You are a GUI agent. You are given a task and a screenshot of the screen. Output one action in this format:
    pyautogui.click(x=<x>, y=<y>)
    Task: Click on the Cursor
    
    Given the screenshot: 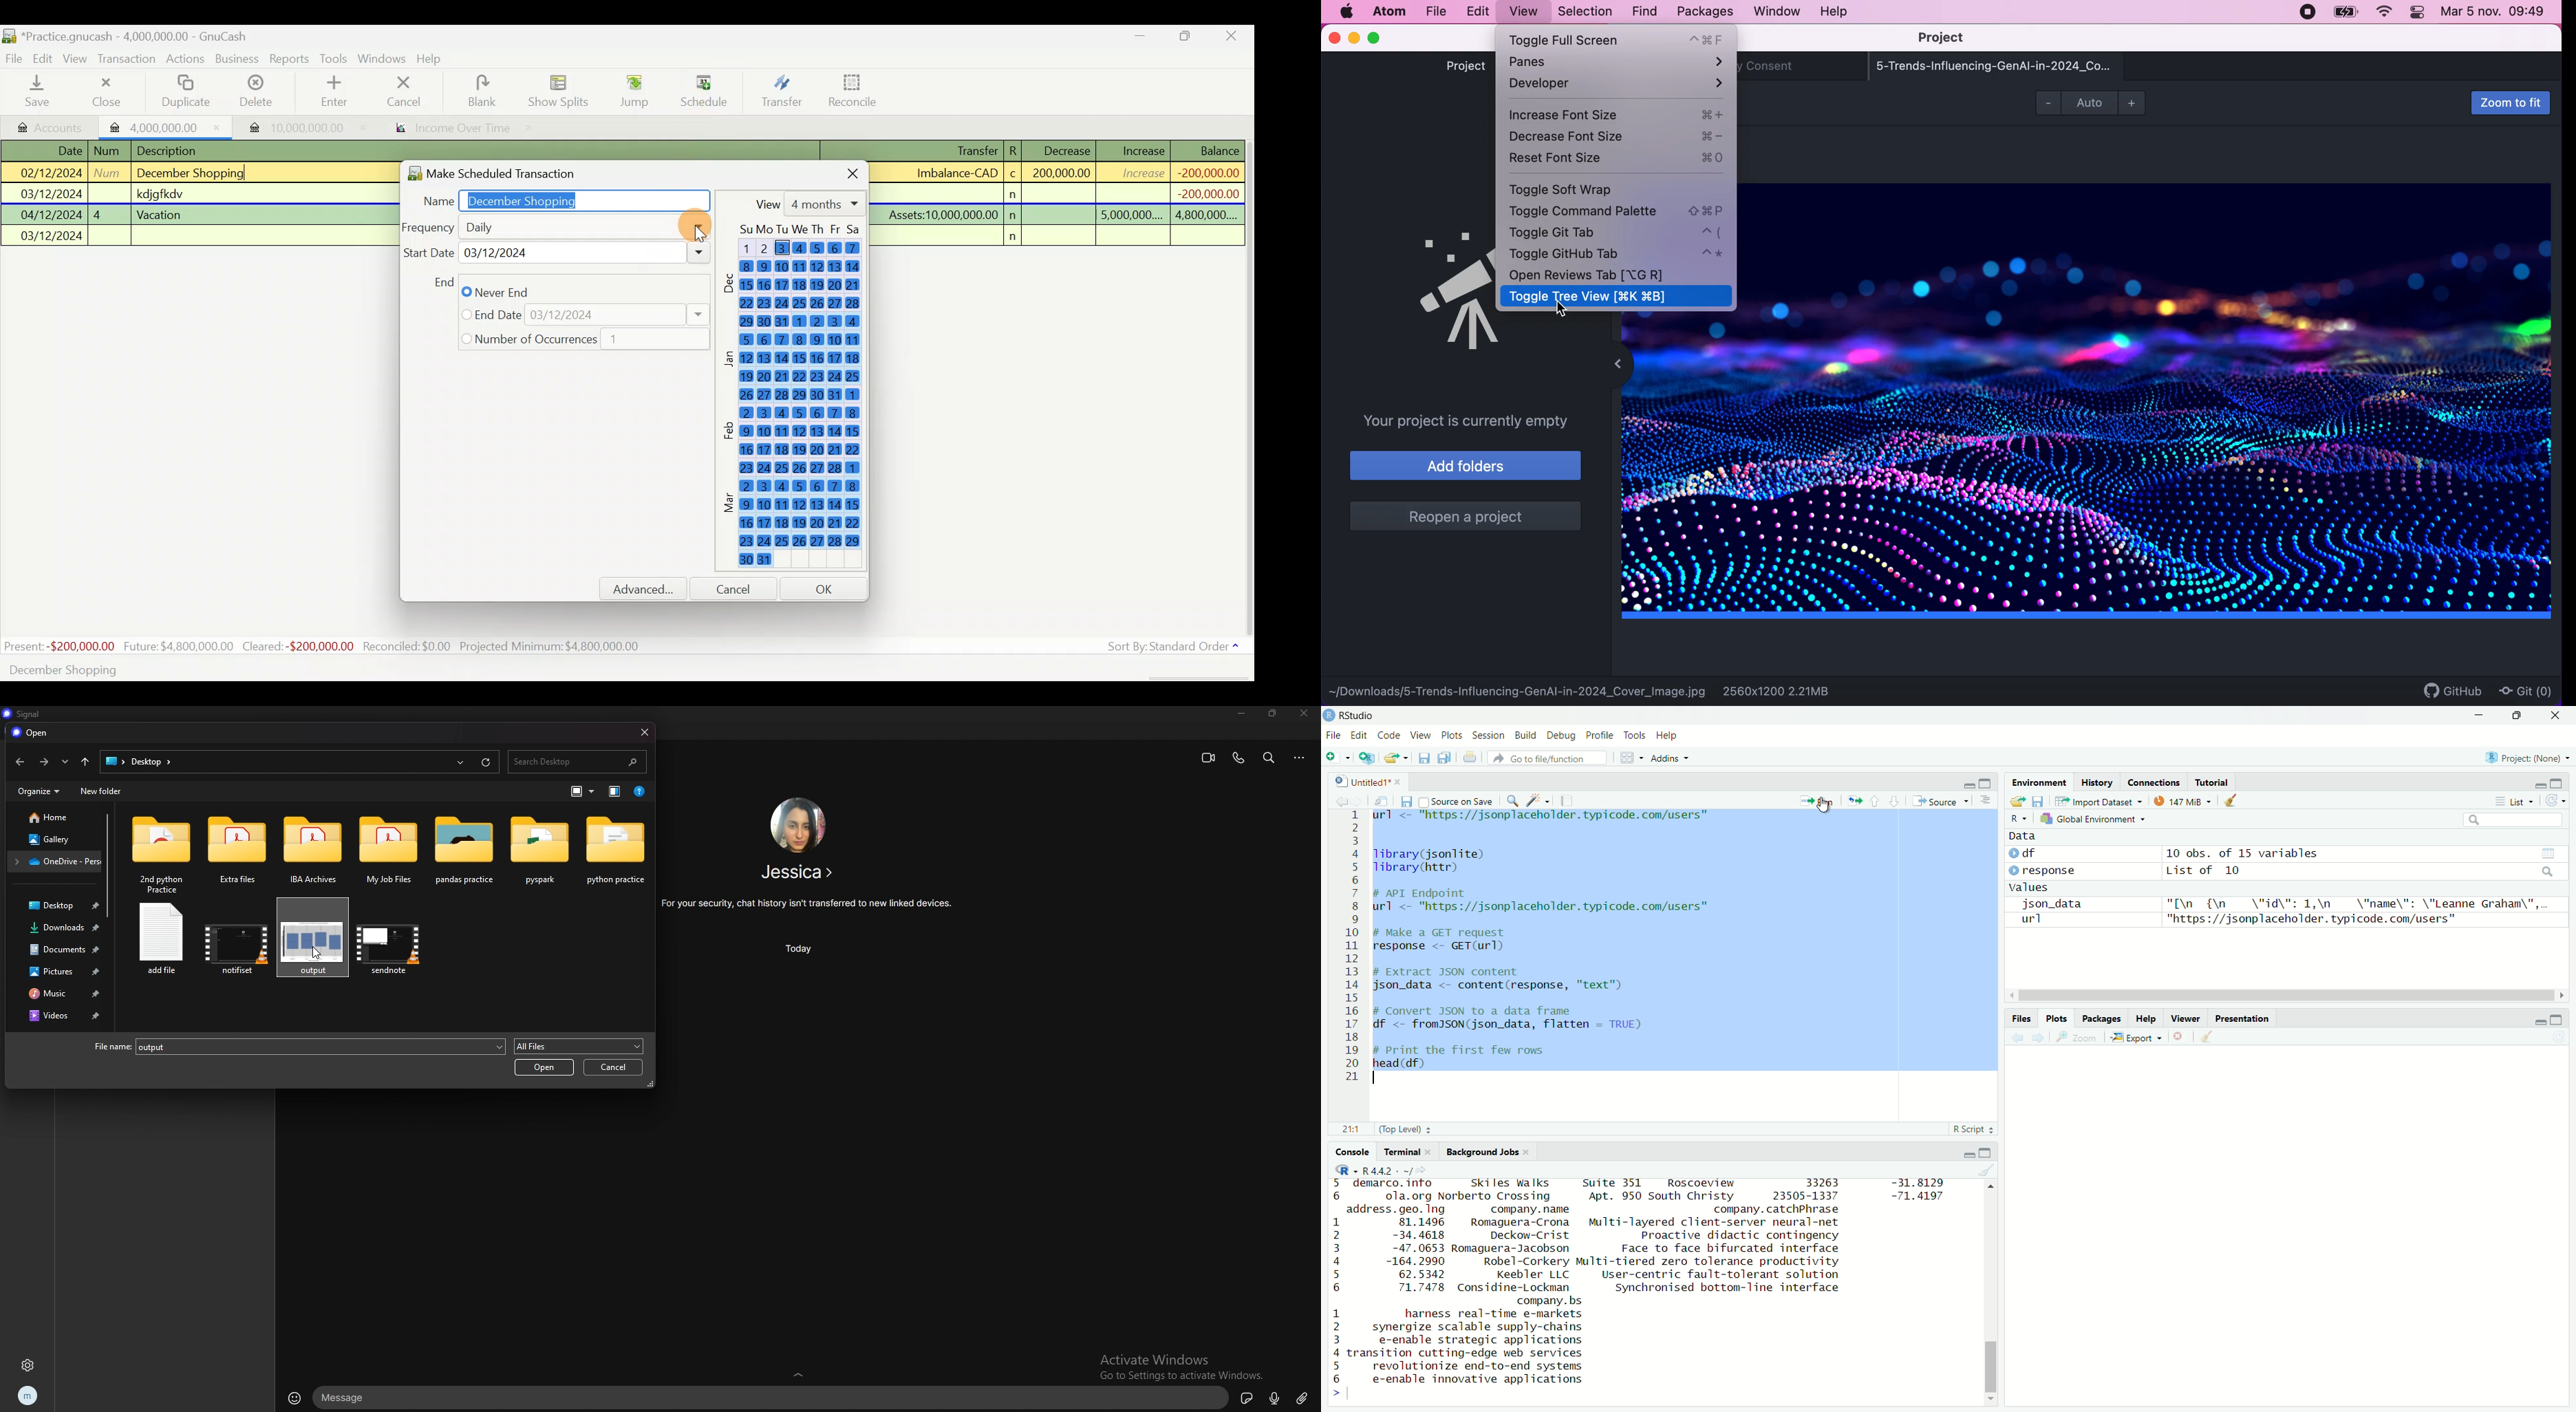 What is the action you would take?
    pyautogui.click(x=1822, y=807)
    